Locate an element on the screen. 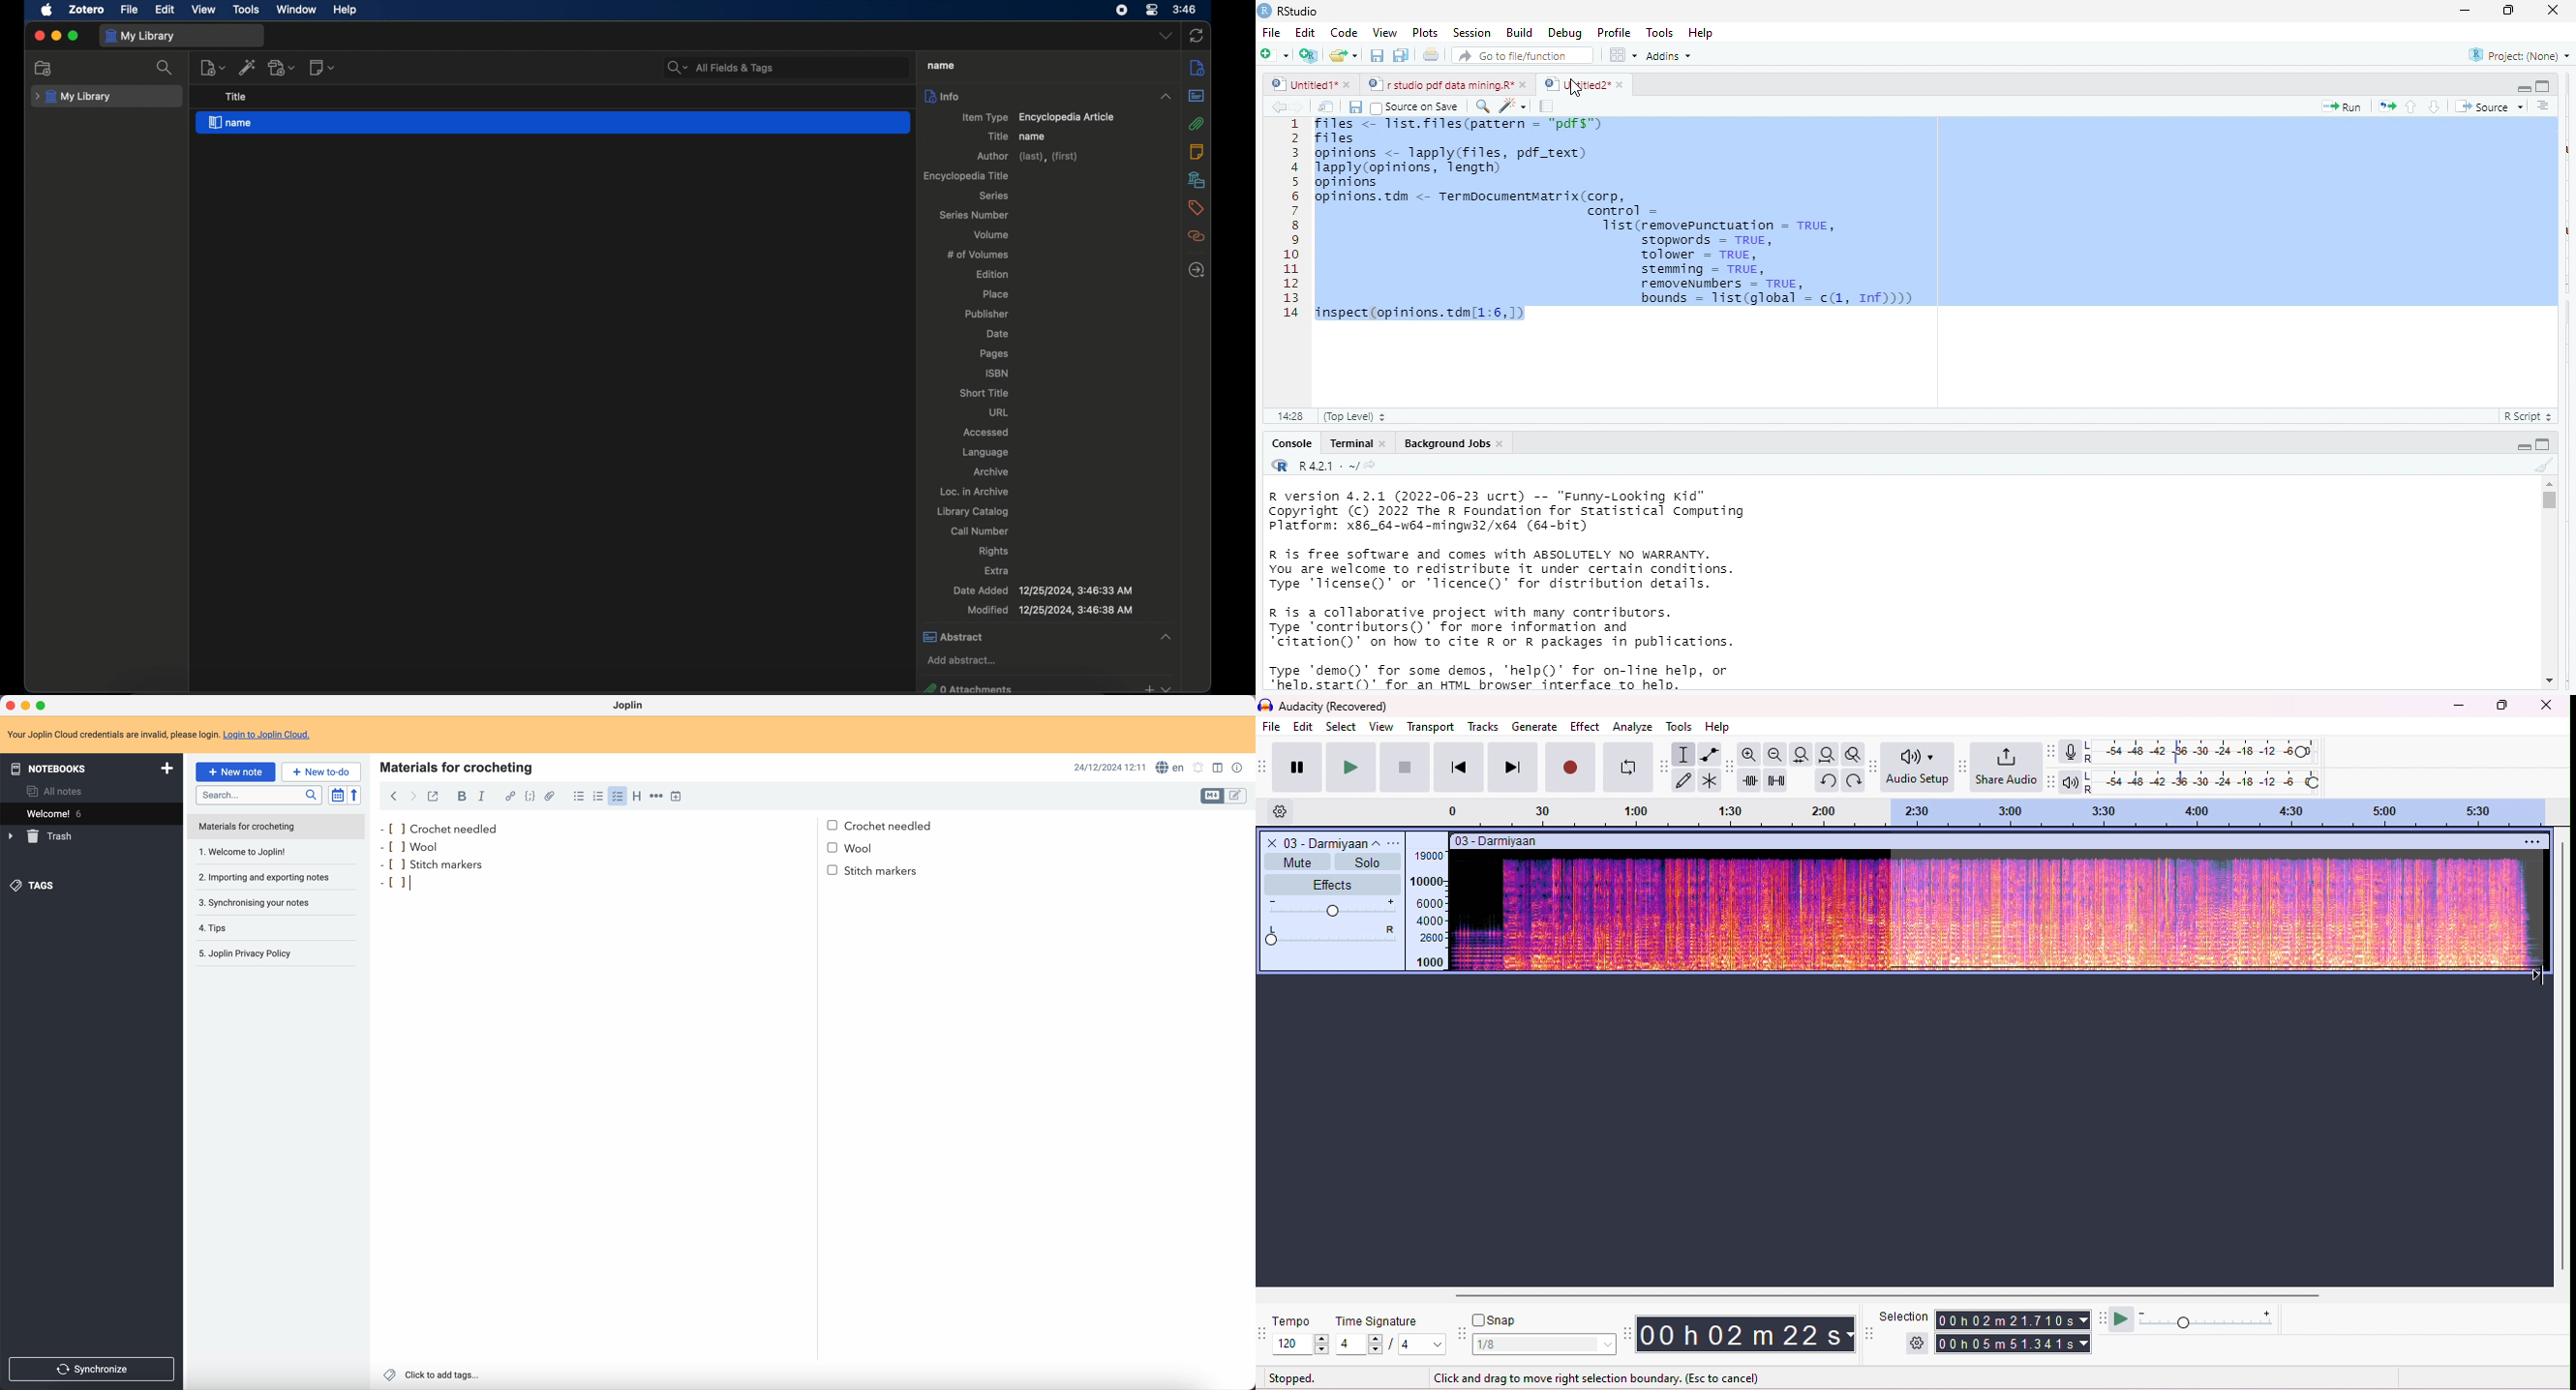 Image resolution: width=2576 pixels, height=1400 pixels. bold is located at coordinates (459, 796).